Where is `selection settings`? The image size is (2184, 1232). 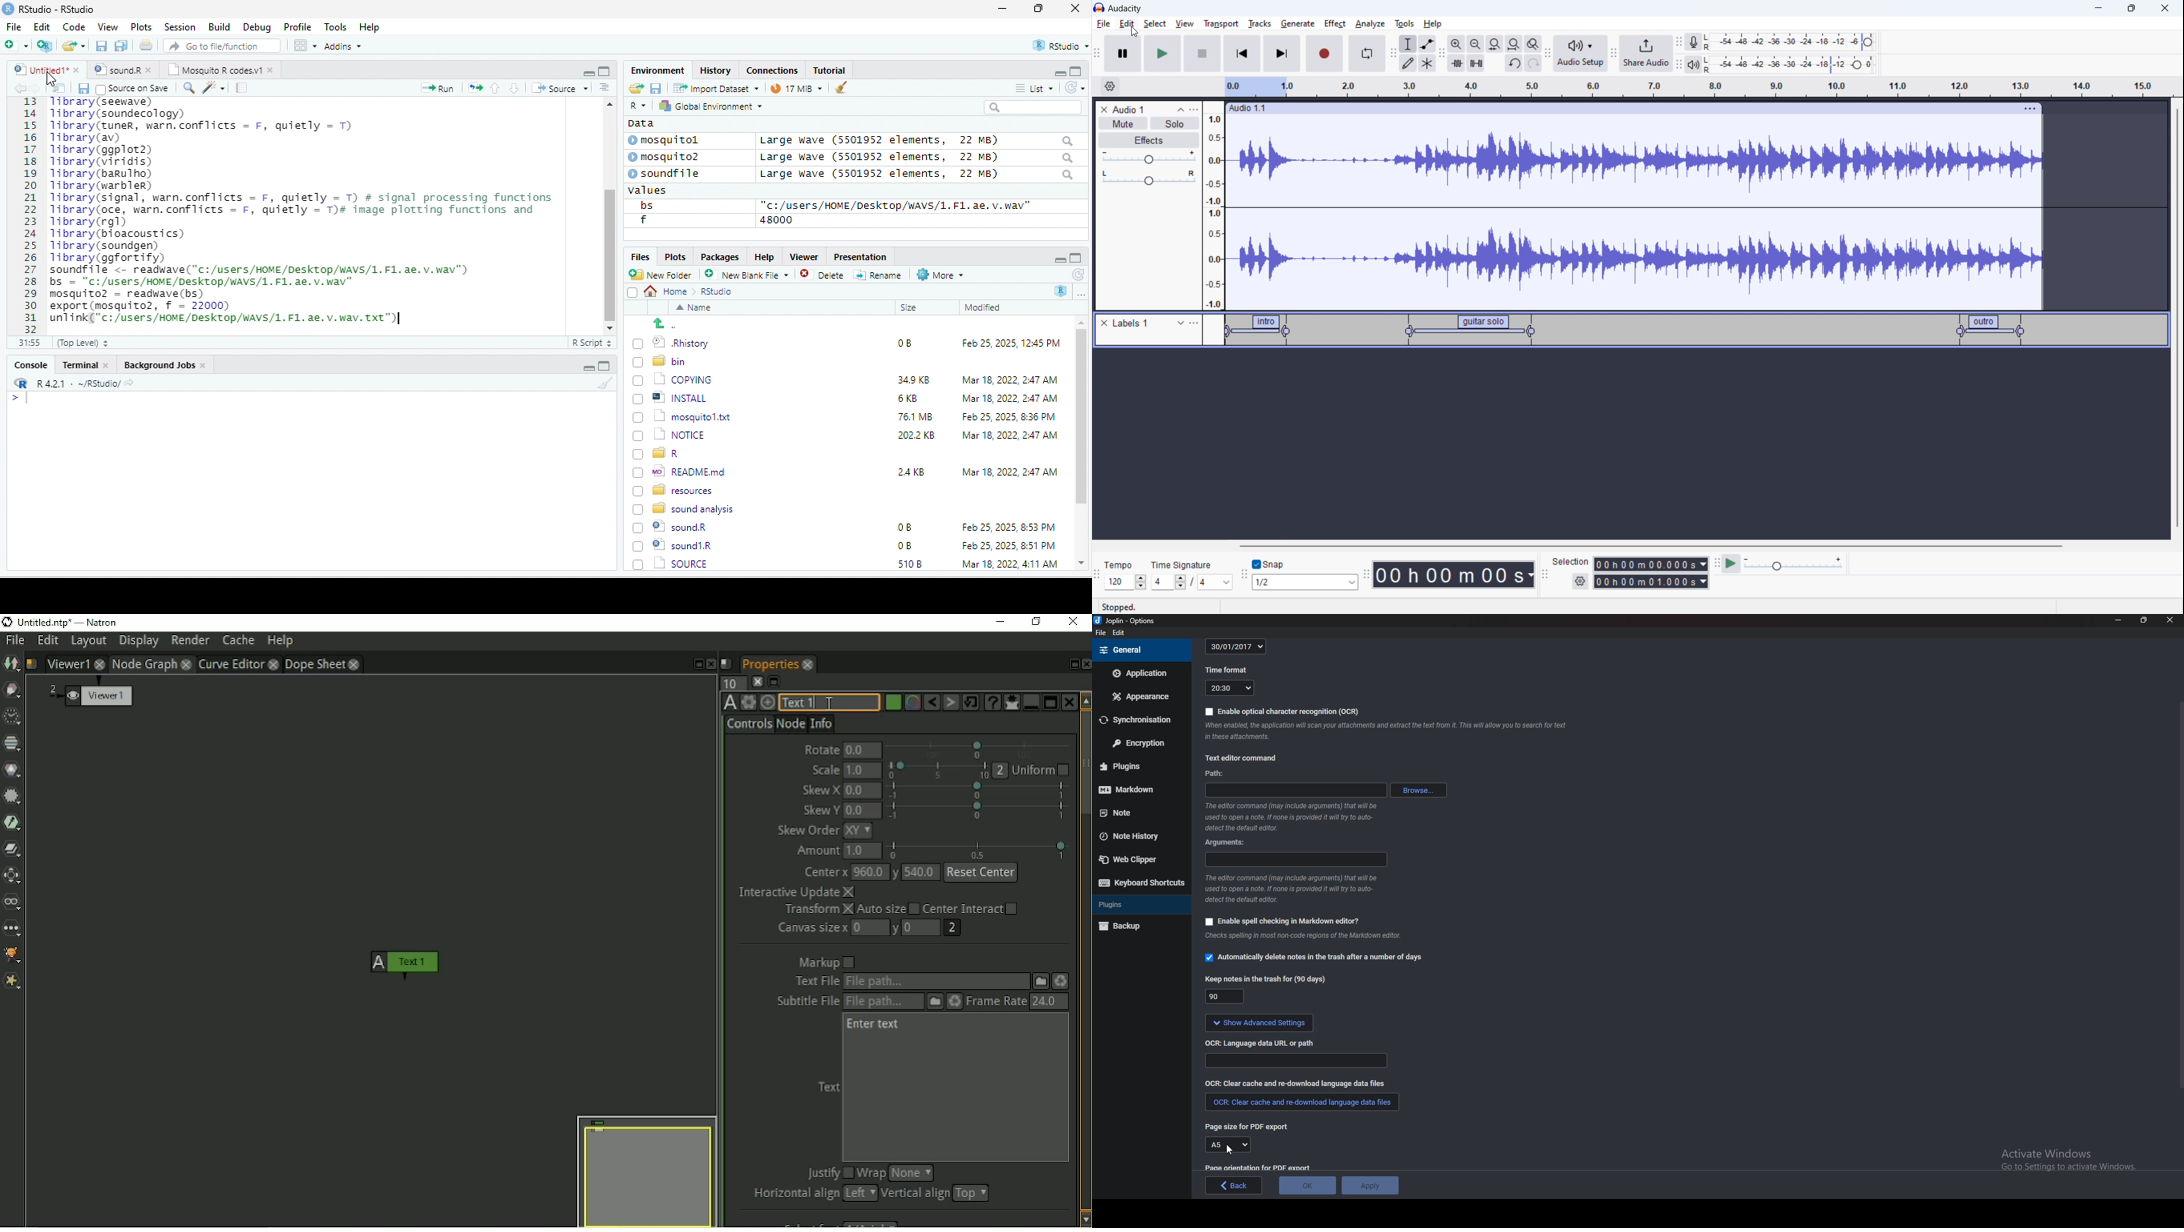
selection settings is located at coordinates (1581, 582).